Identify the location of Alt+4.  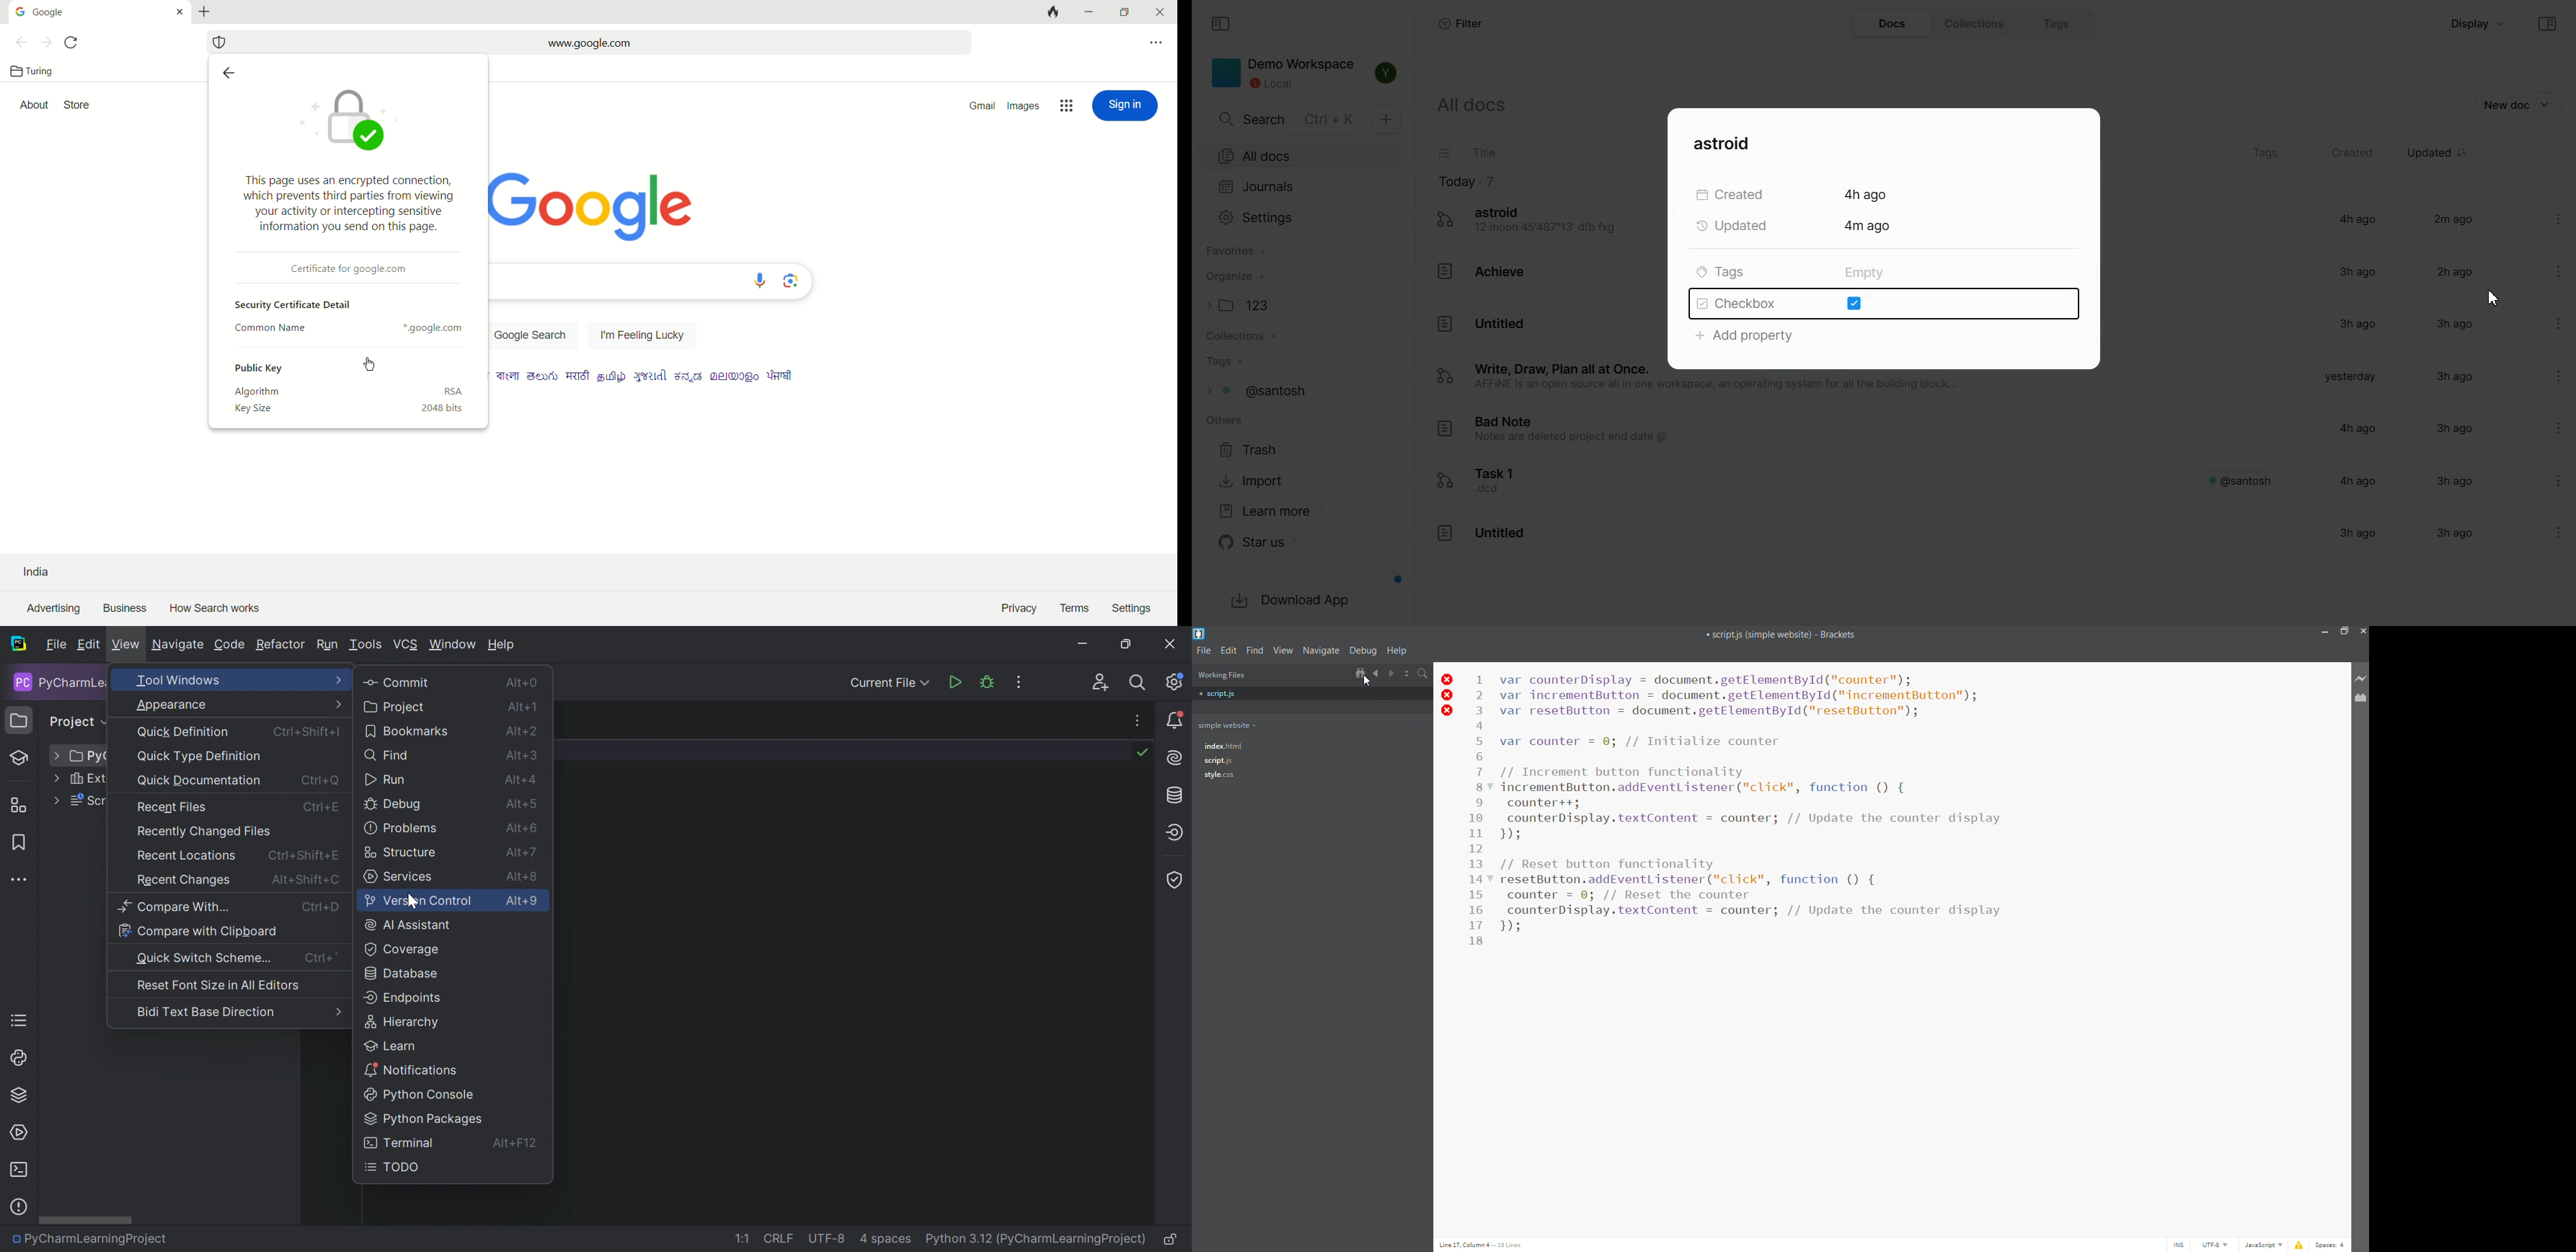
(519, 779).